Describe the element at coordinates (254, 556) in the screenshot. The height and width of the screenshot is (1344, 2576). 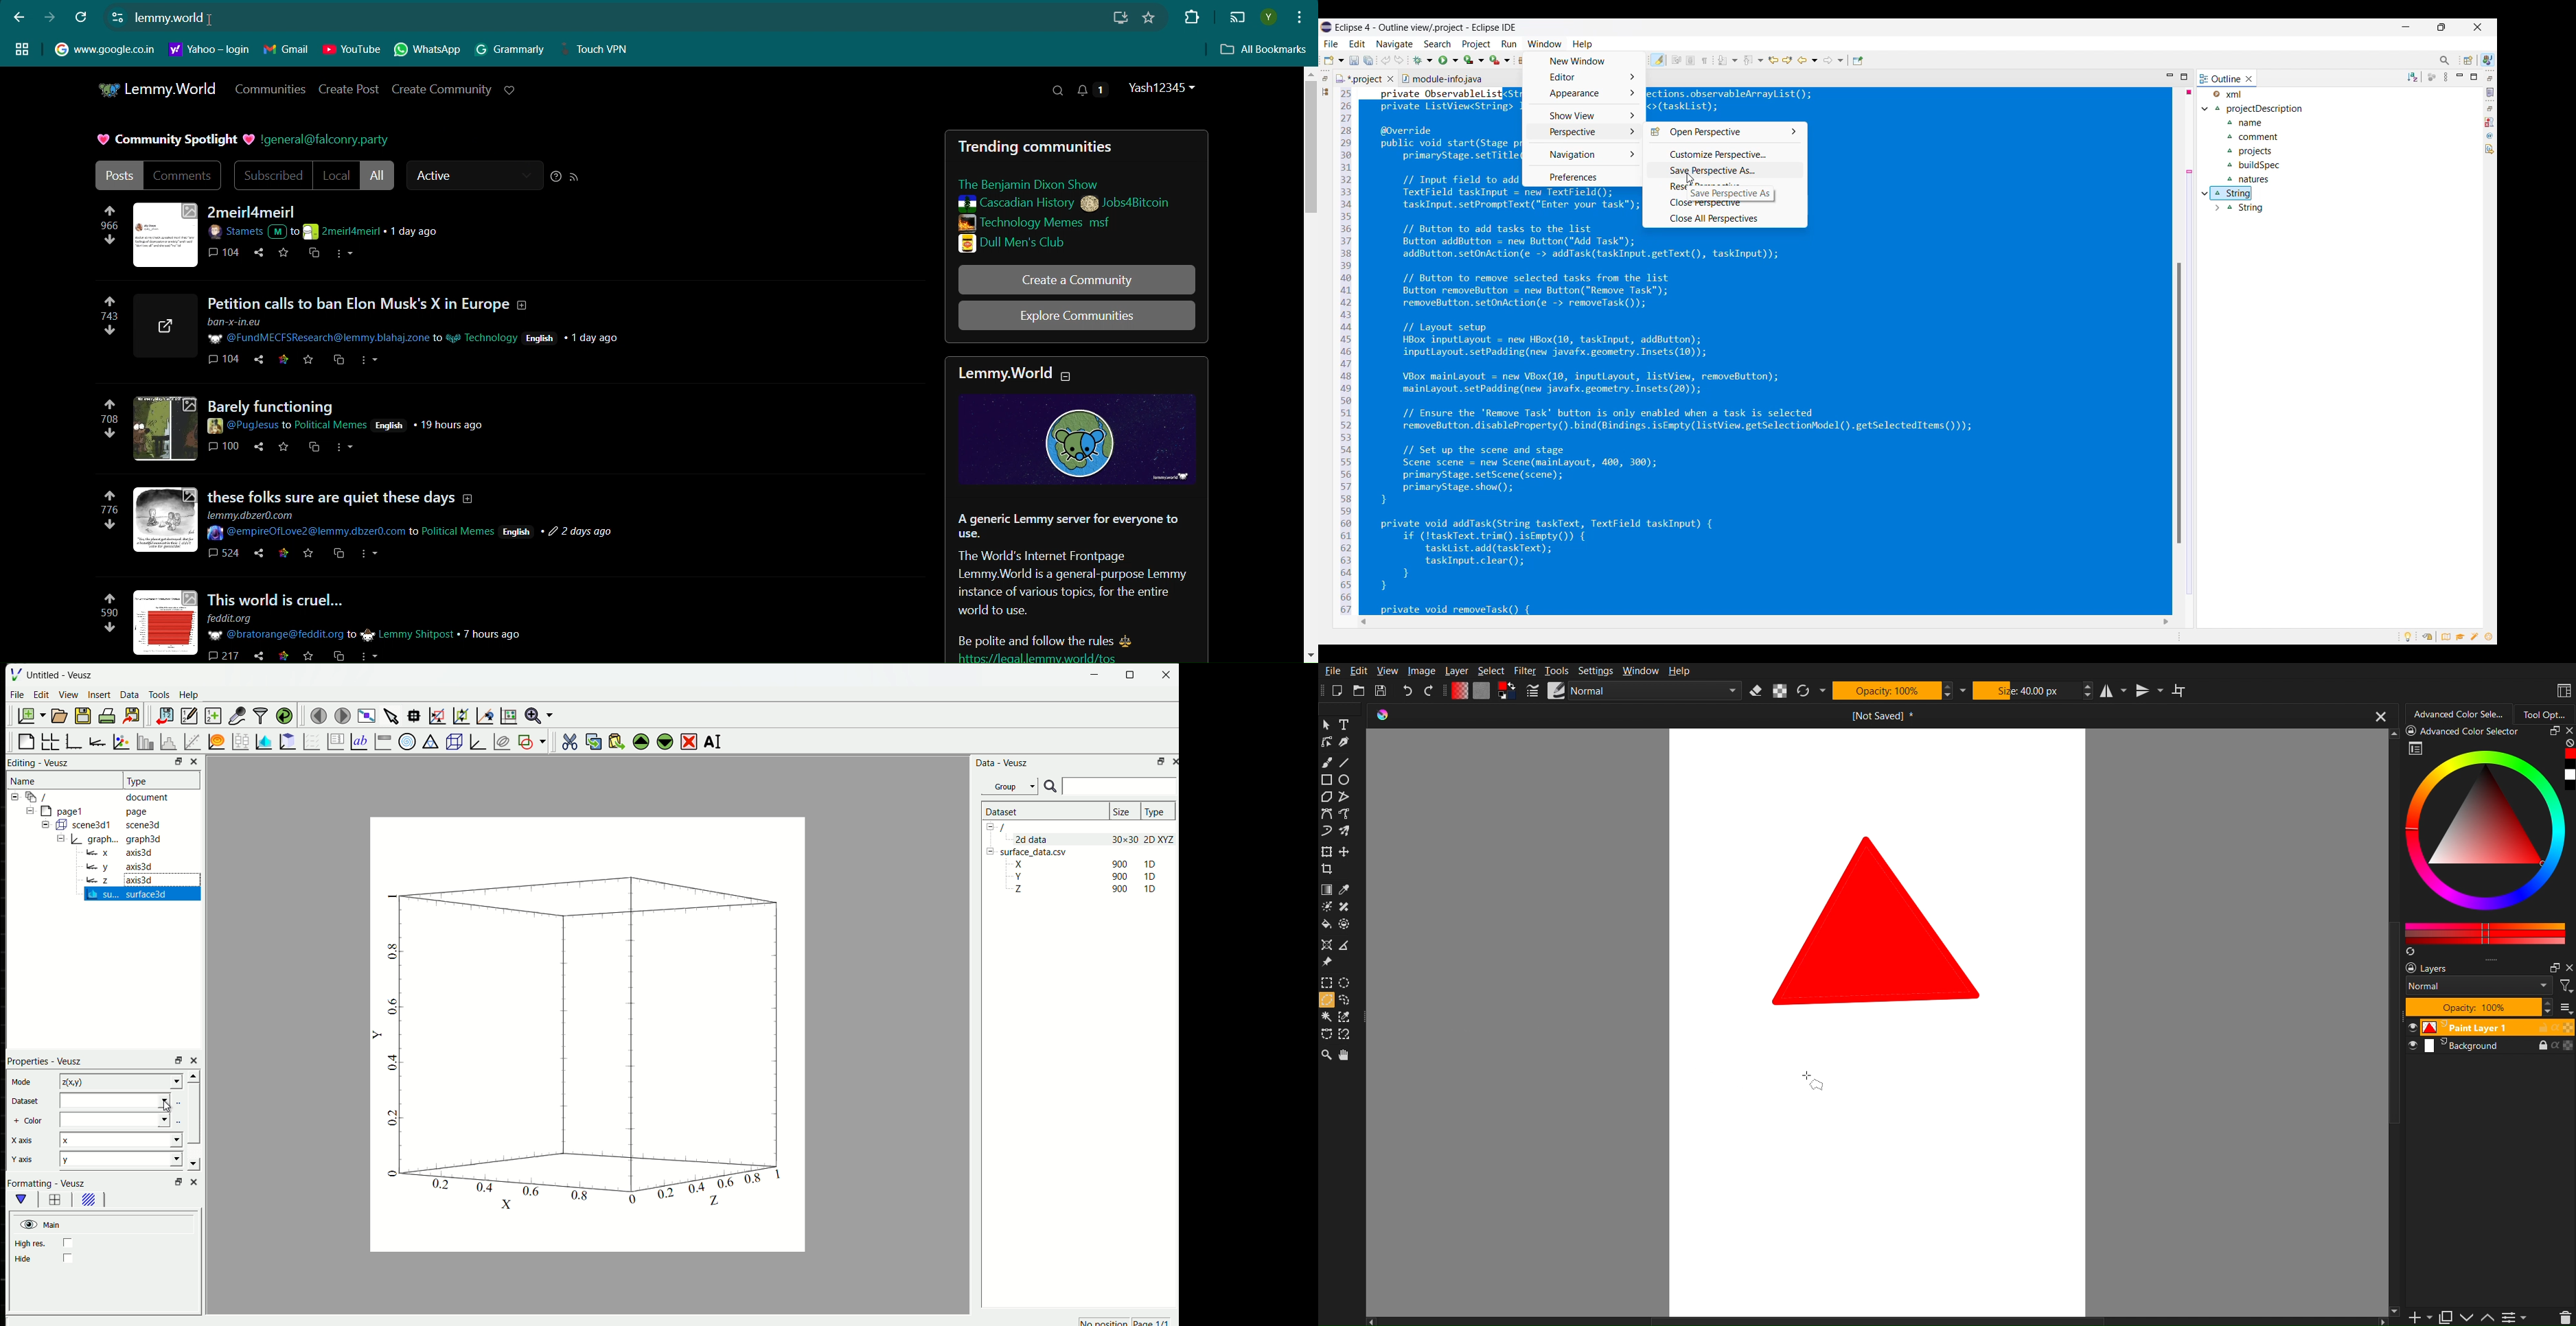
I see `share` at that location.